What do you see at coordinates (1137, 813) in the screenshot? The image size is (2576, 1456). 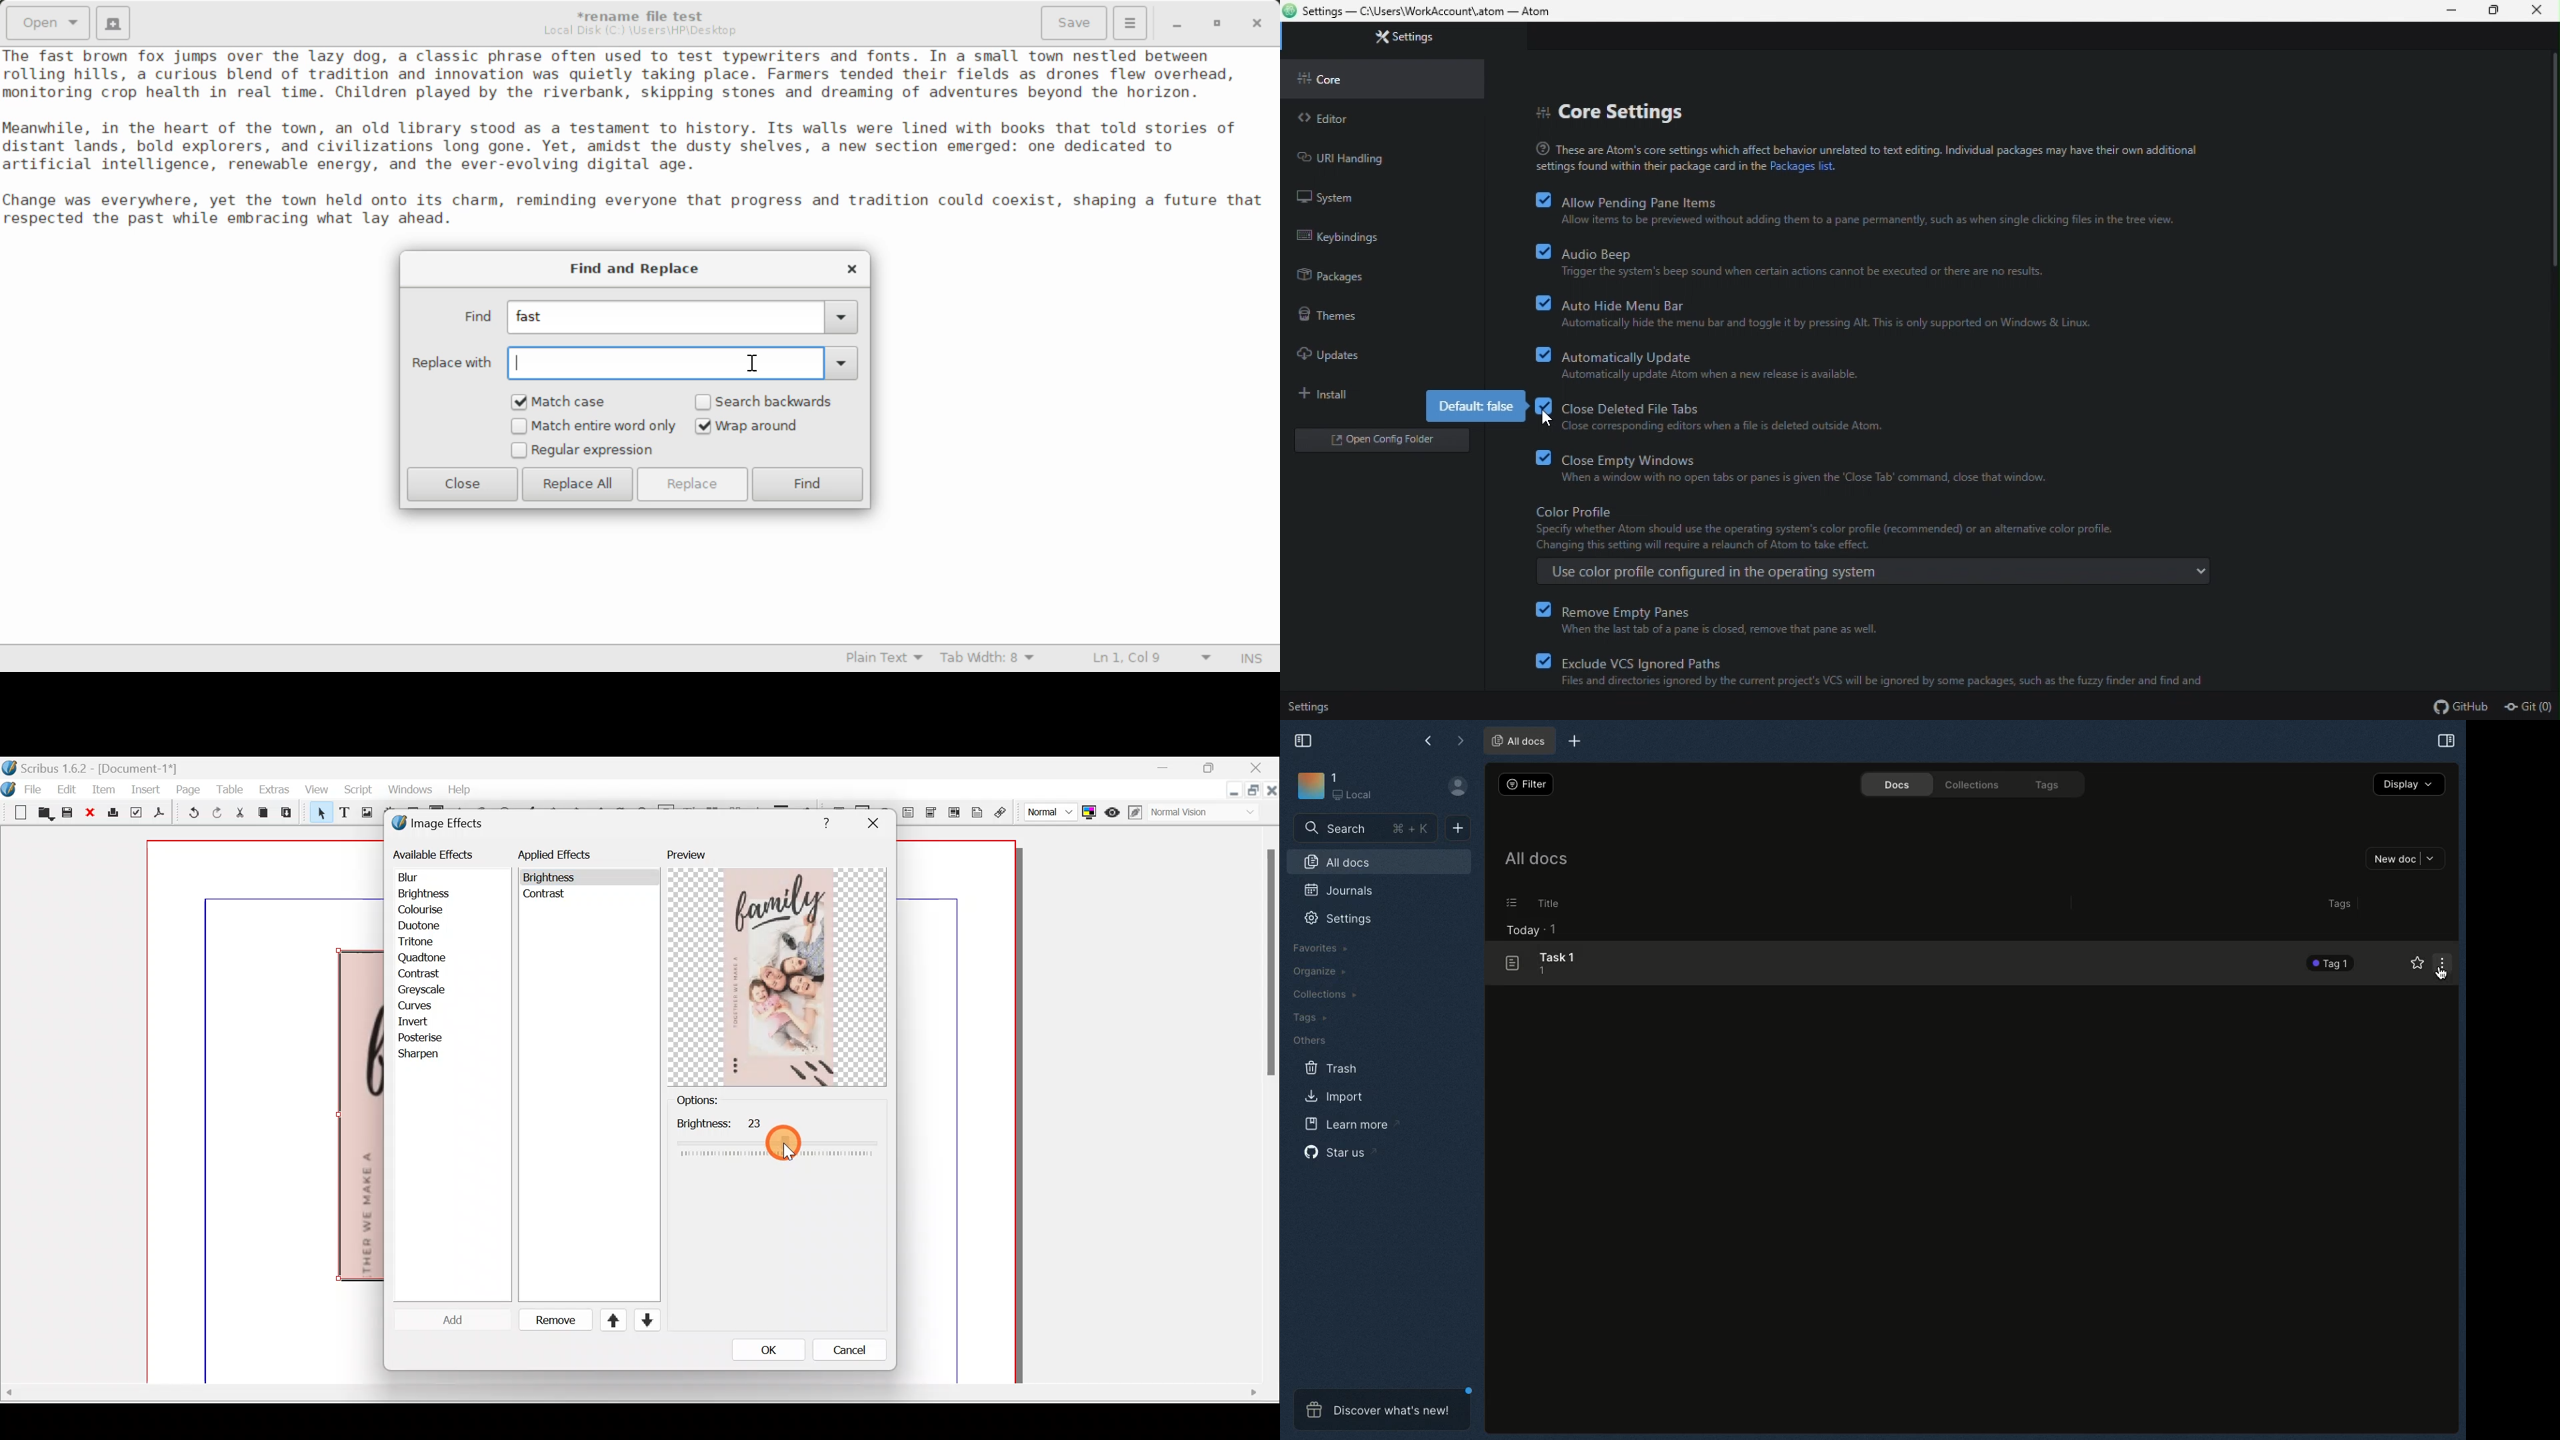 I see `Edit in preview mode` at bounding box center [1137, 813].